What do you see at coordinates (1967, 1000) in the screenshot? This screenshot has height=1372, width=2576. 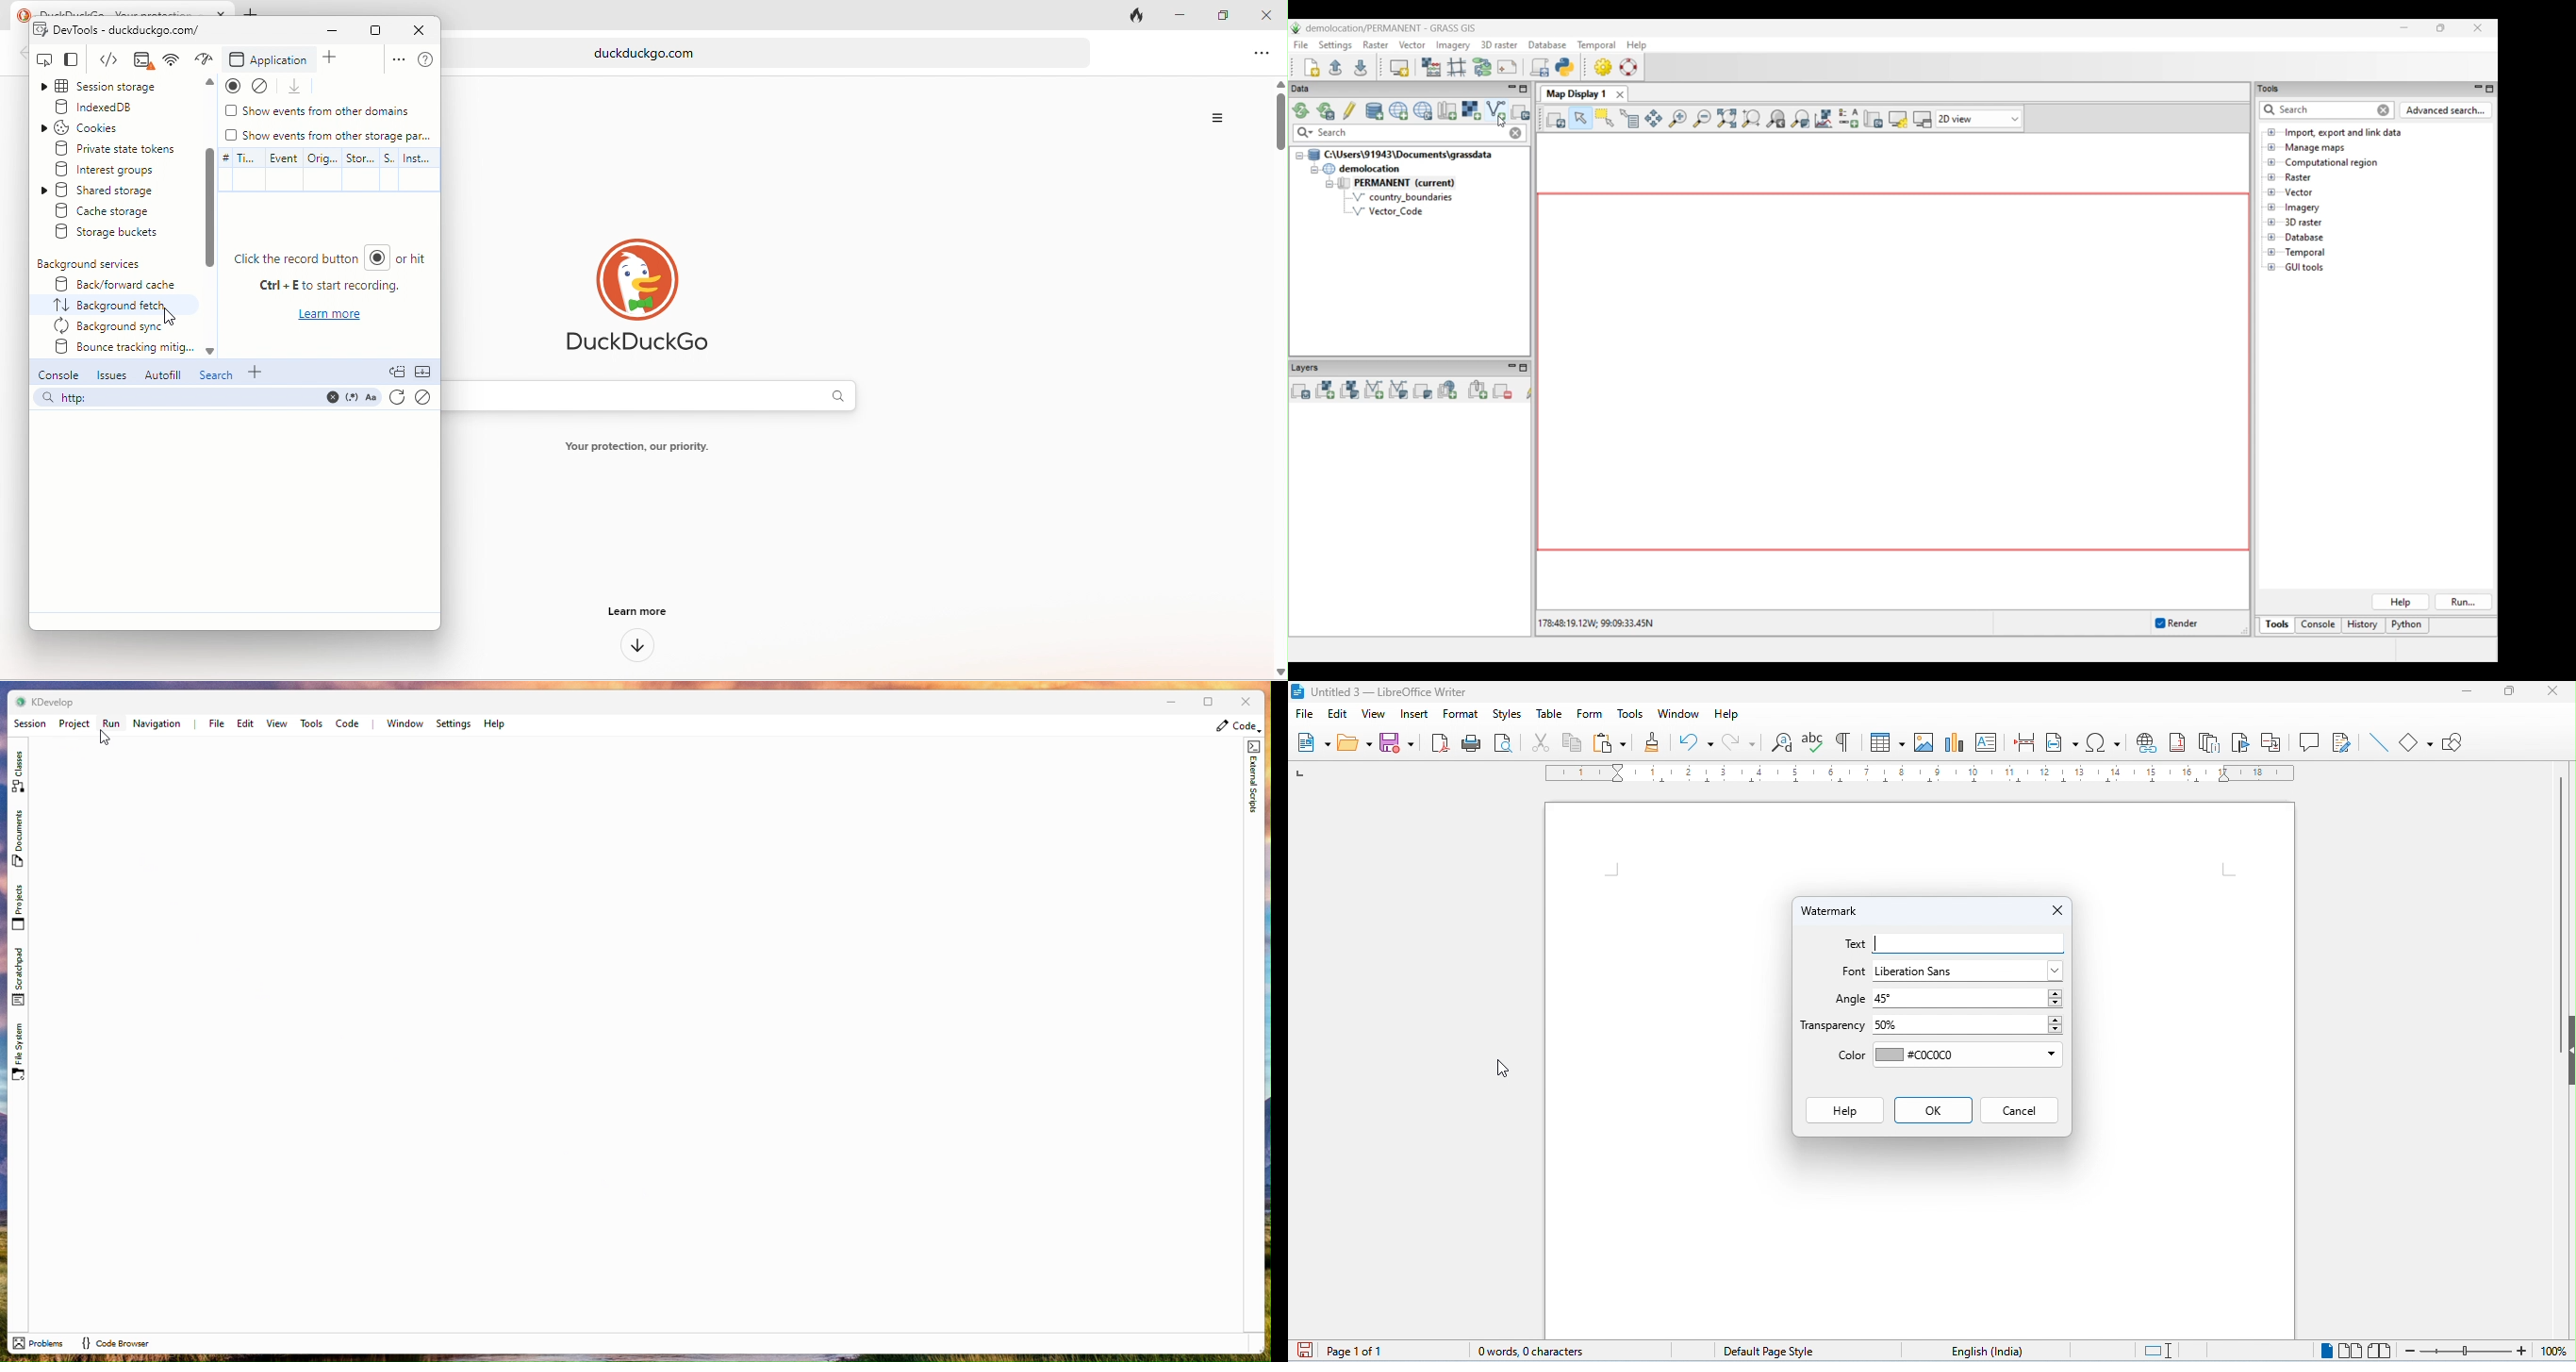 I see `select angle` at bounding box center [1967, 1000].